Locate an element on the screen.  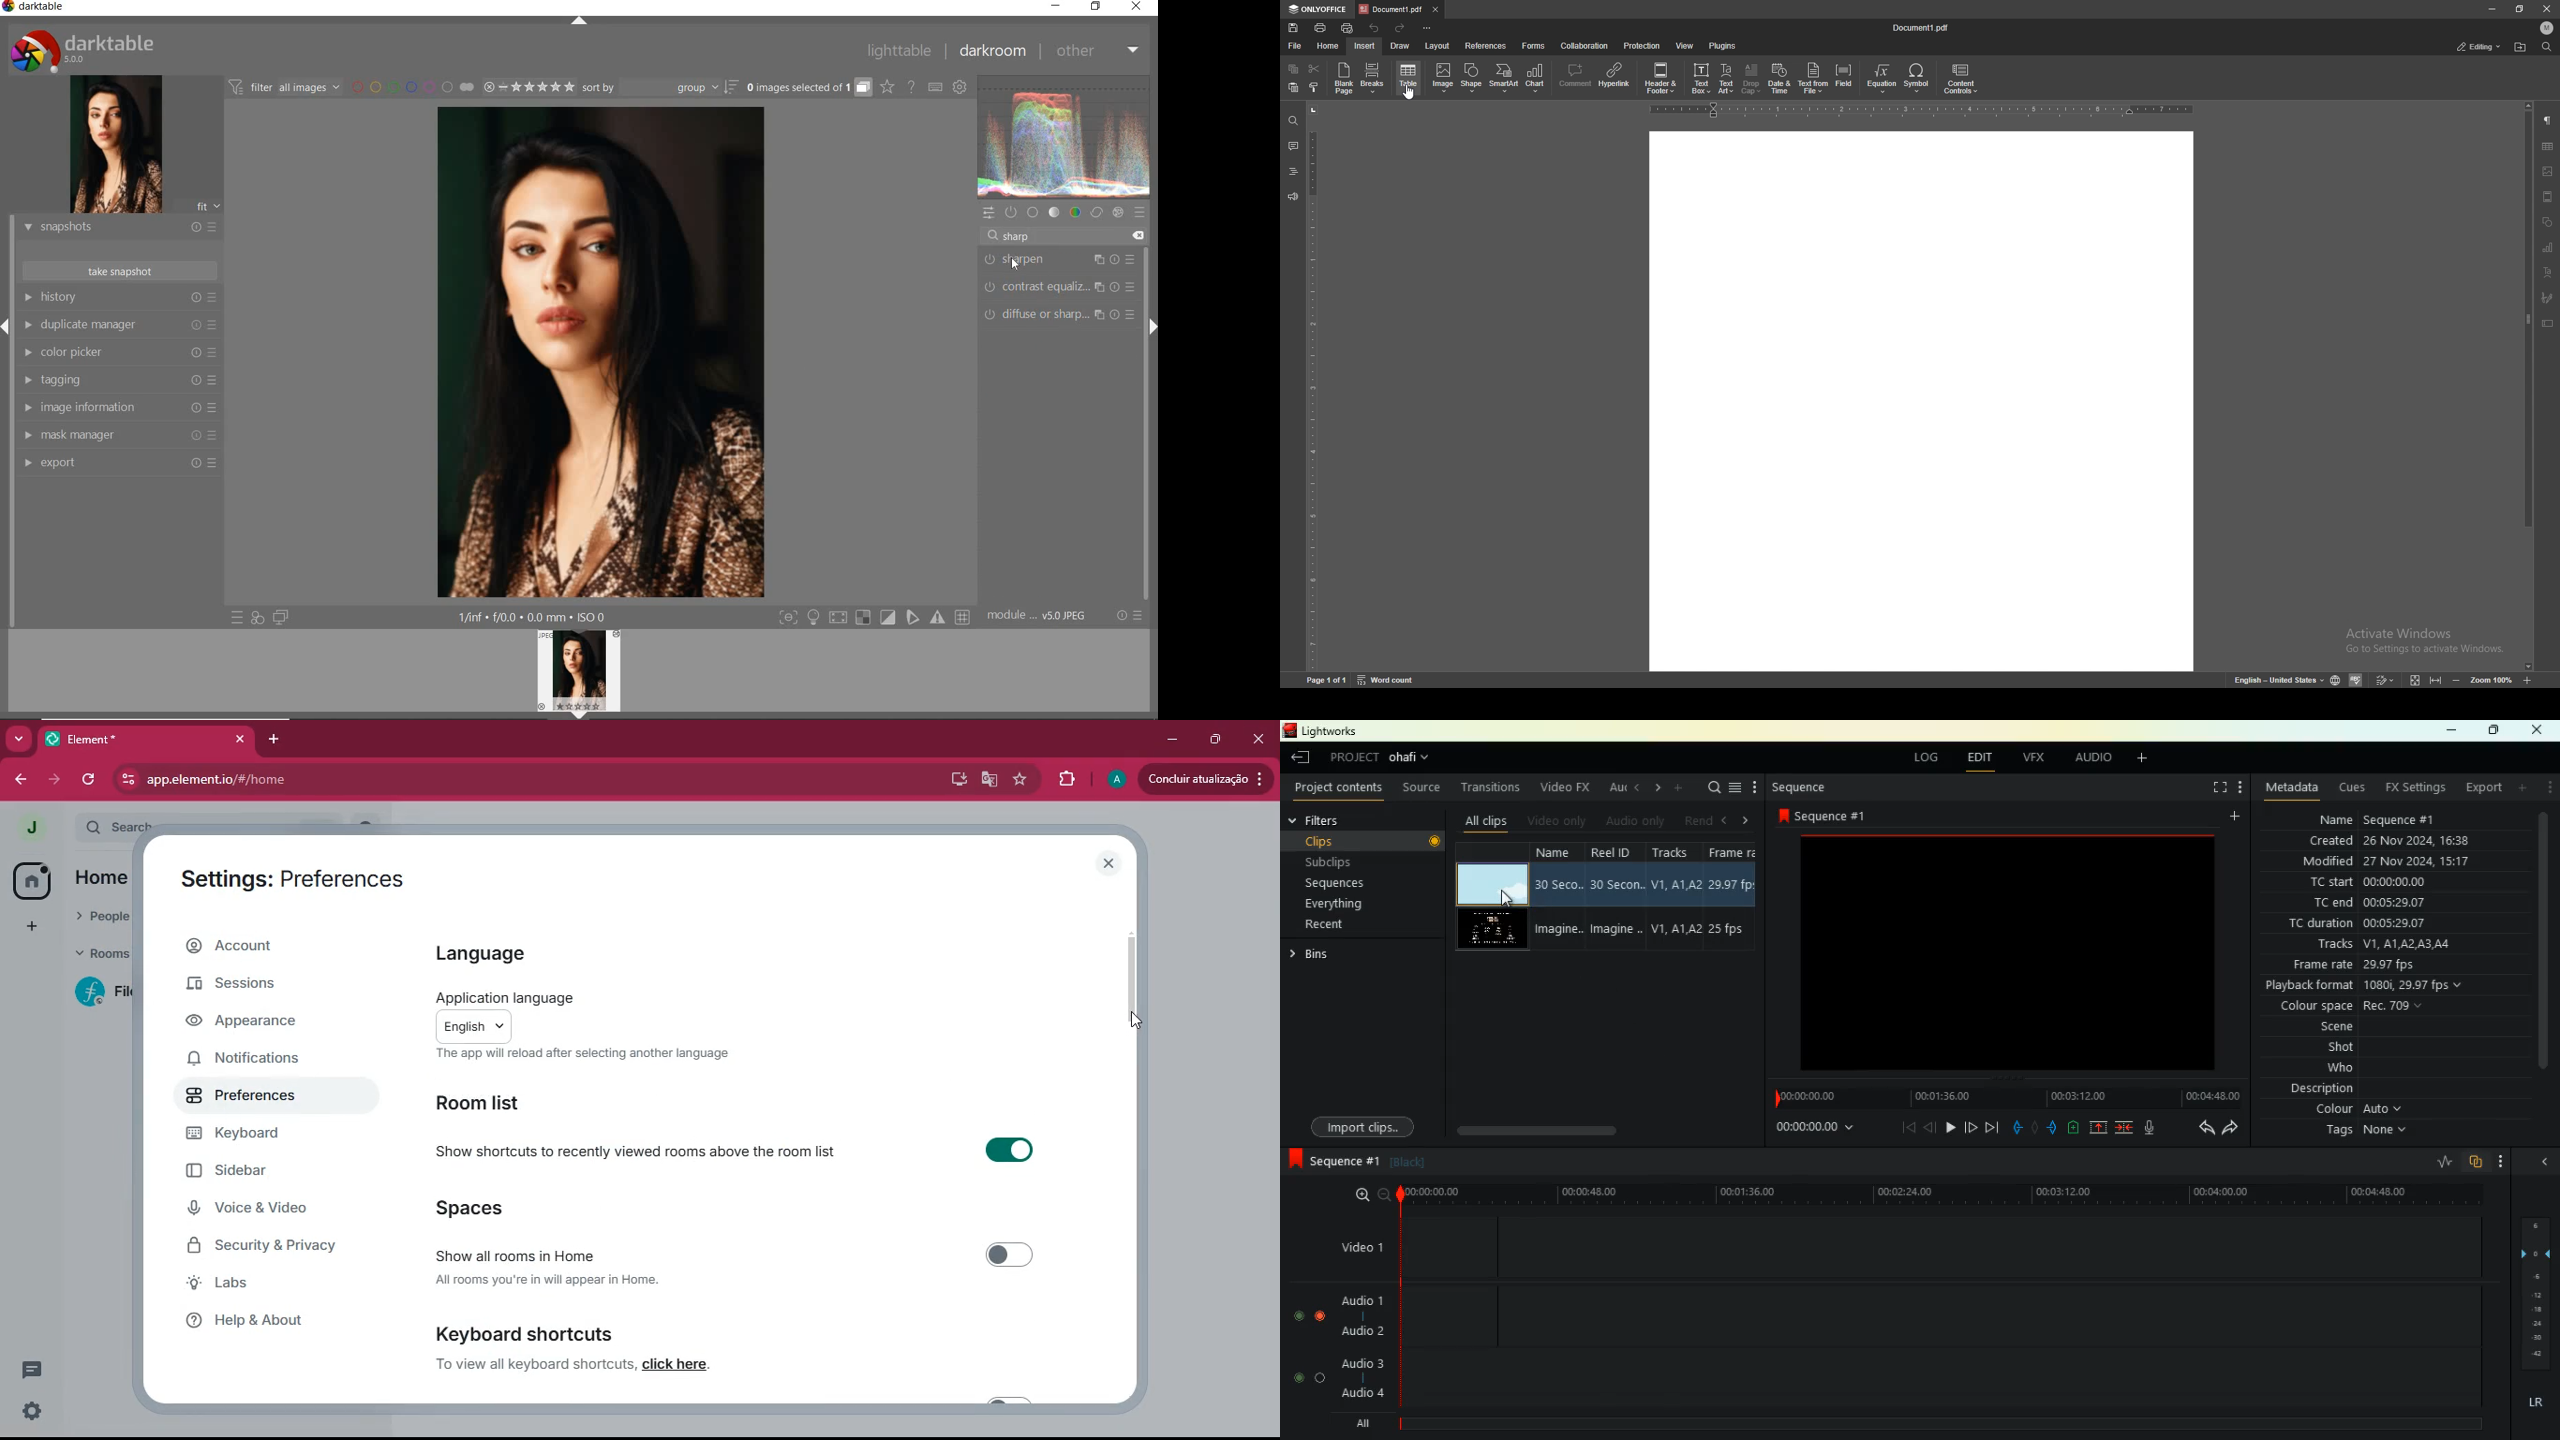
more is located at coordinates (2238, 789).